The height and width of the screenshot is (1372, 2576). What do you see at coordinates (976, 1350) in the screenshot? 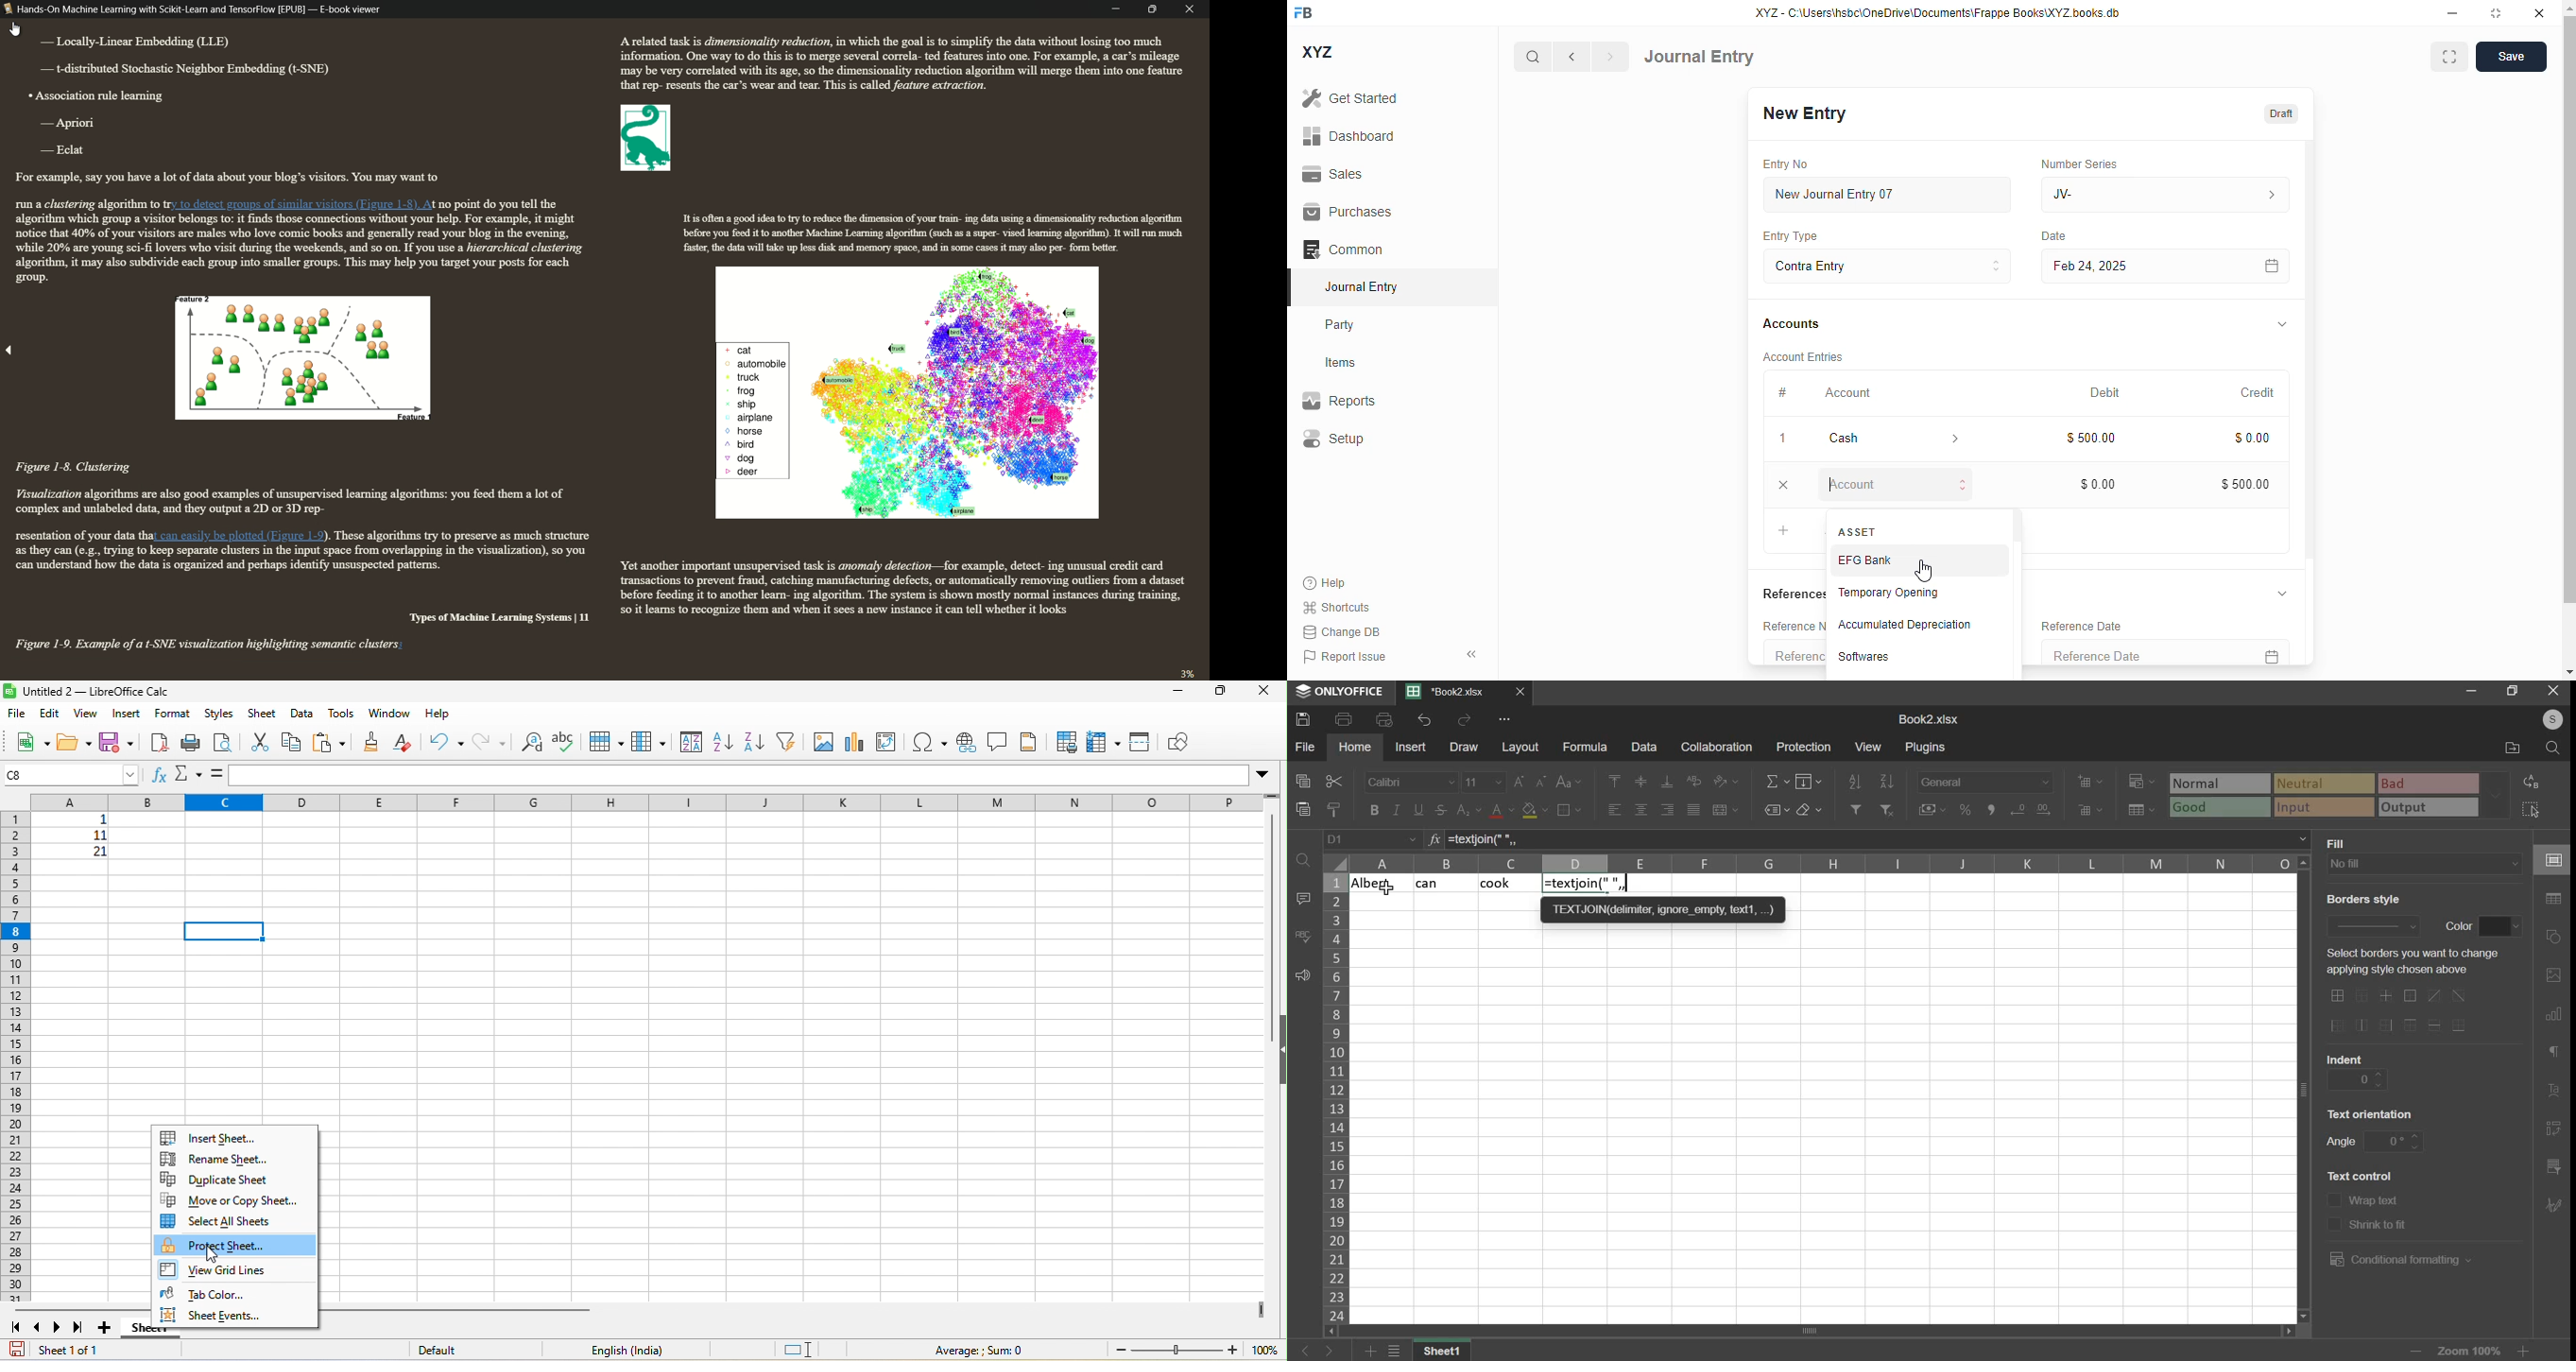
I see `formula` at bounding box center [976, 1350].